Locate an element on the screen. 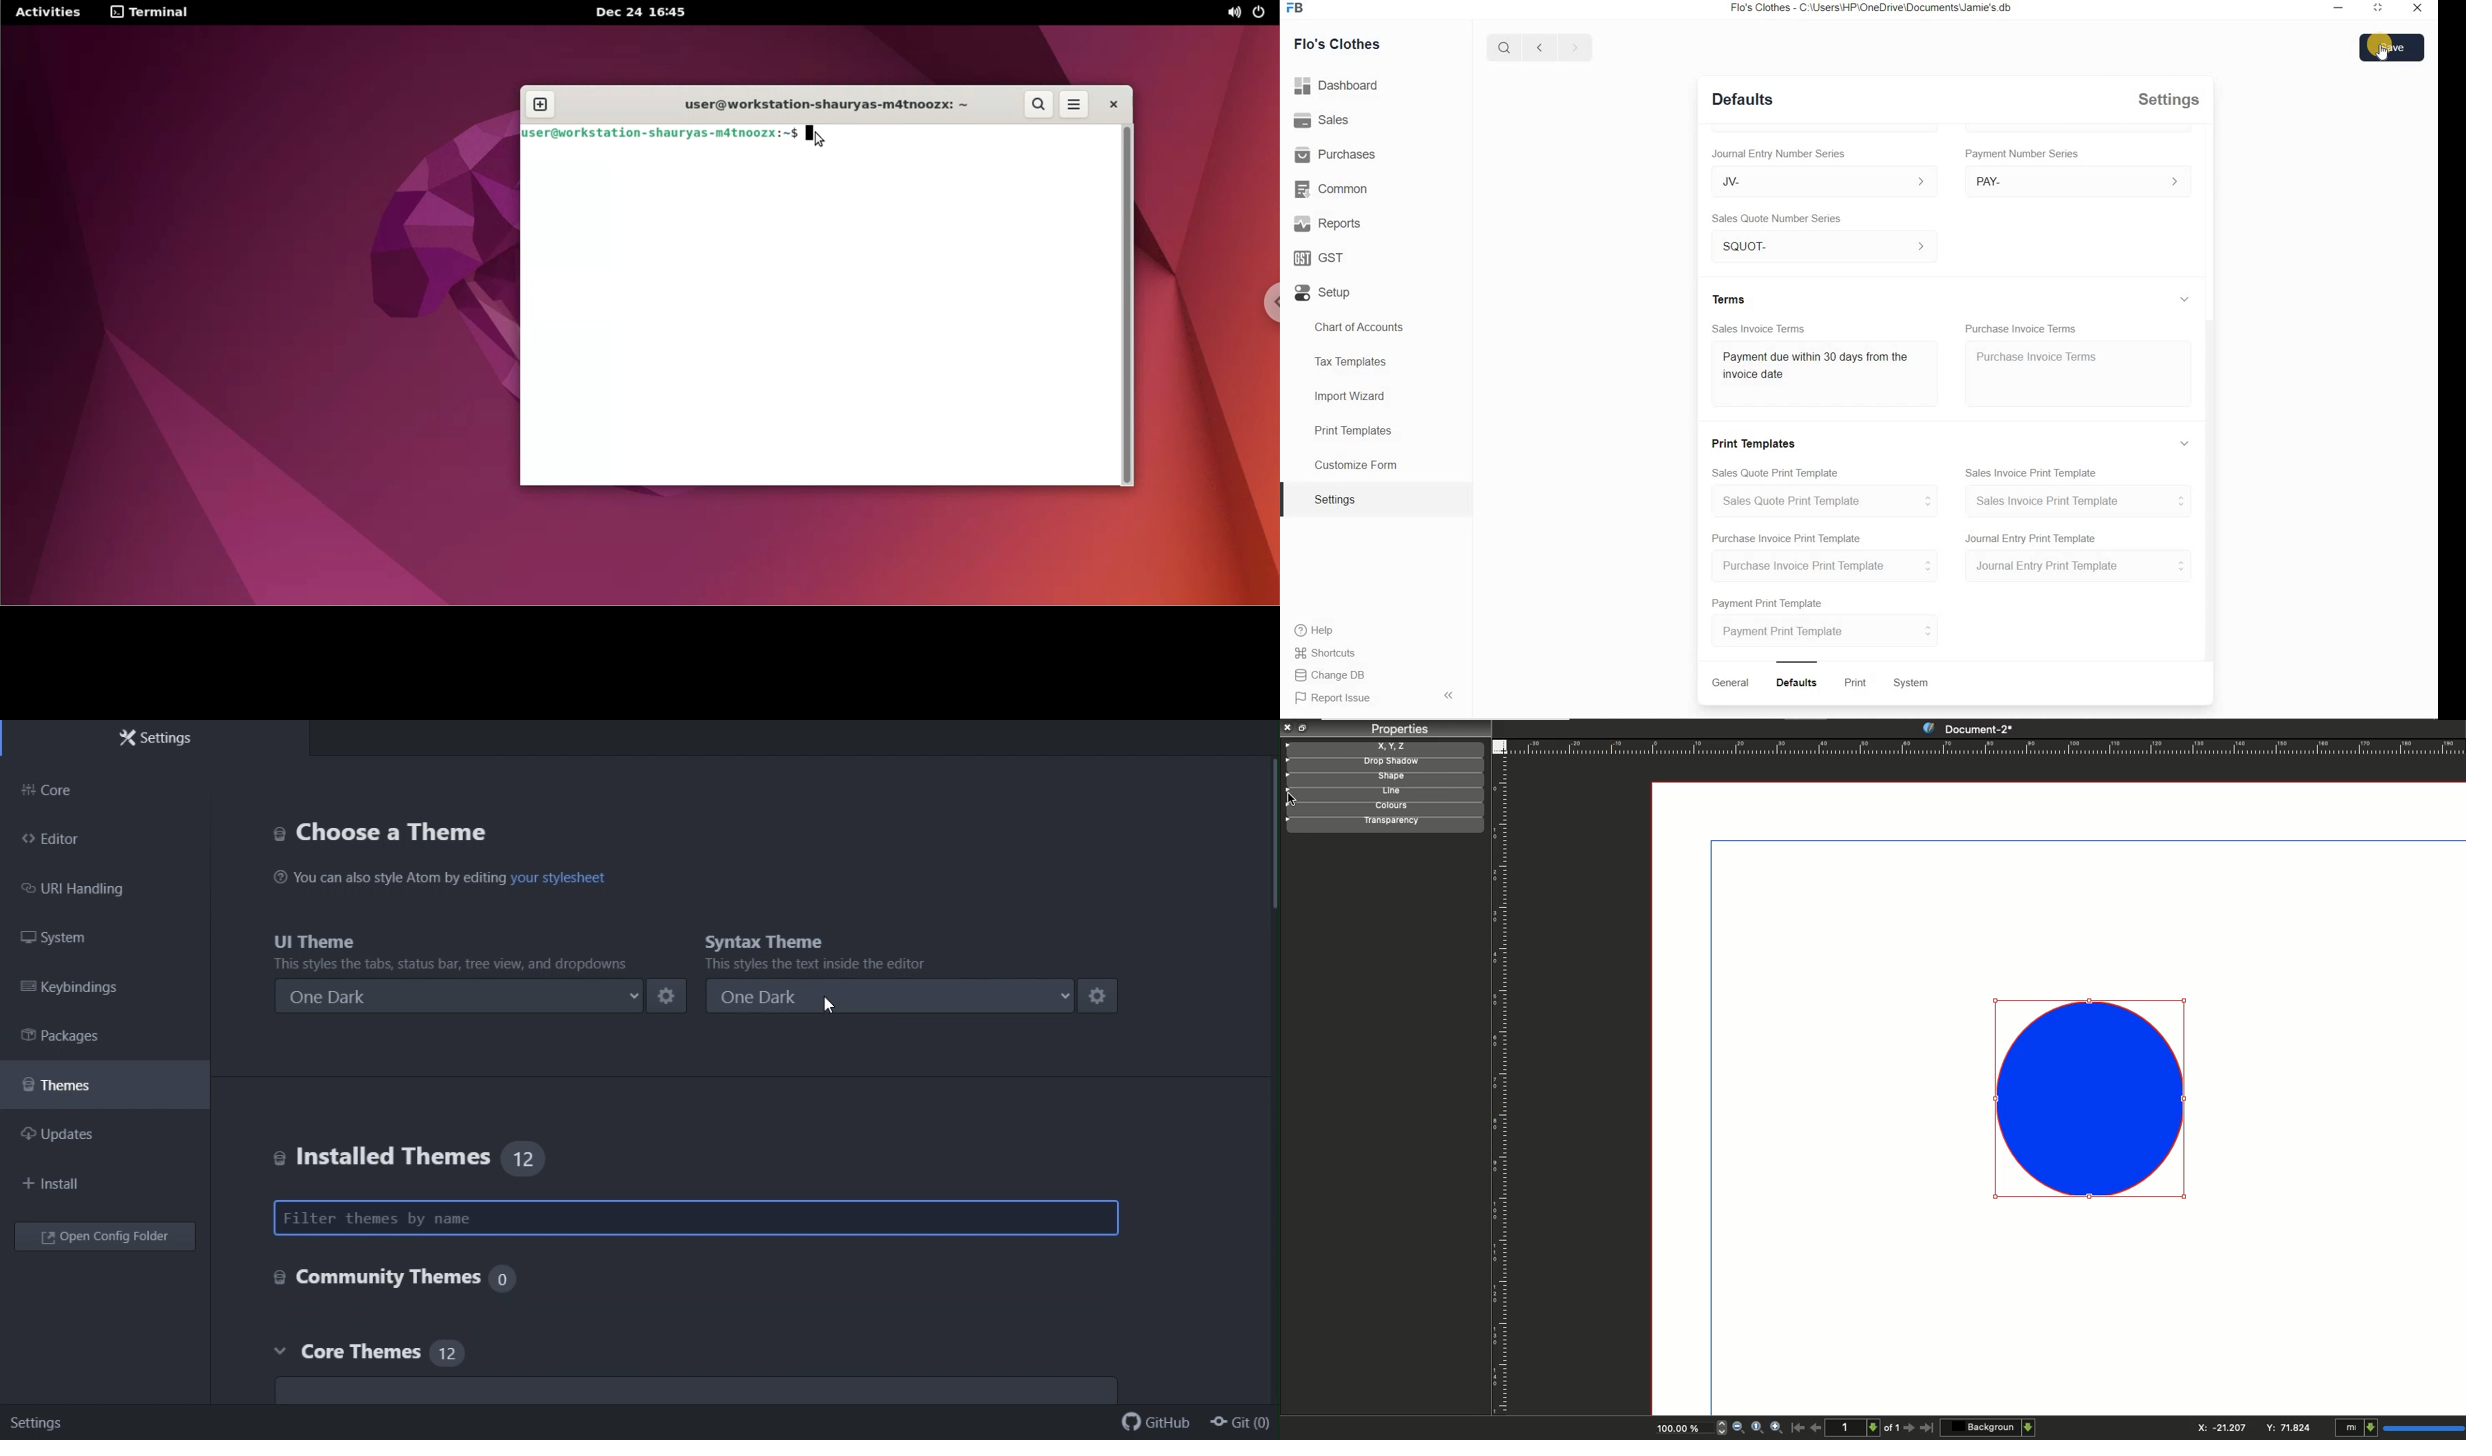  Purchase Invoice Print Template is located at coordinates (1788, 539).